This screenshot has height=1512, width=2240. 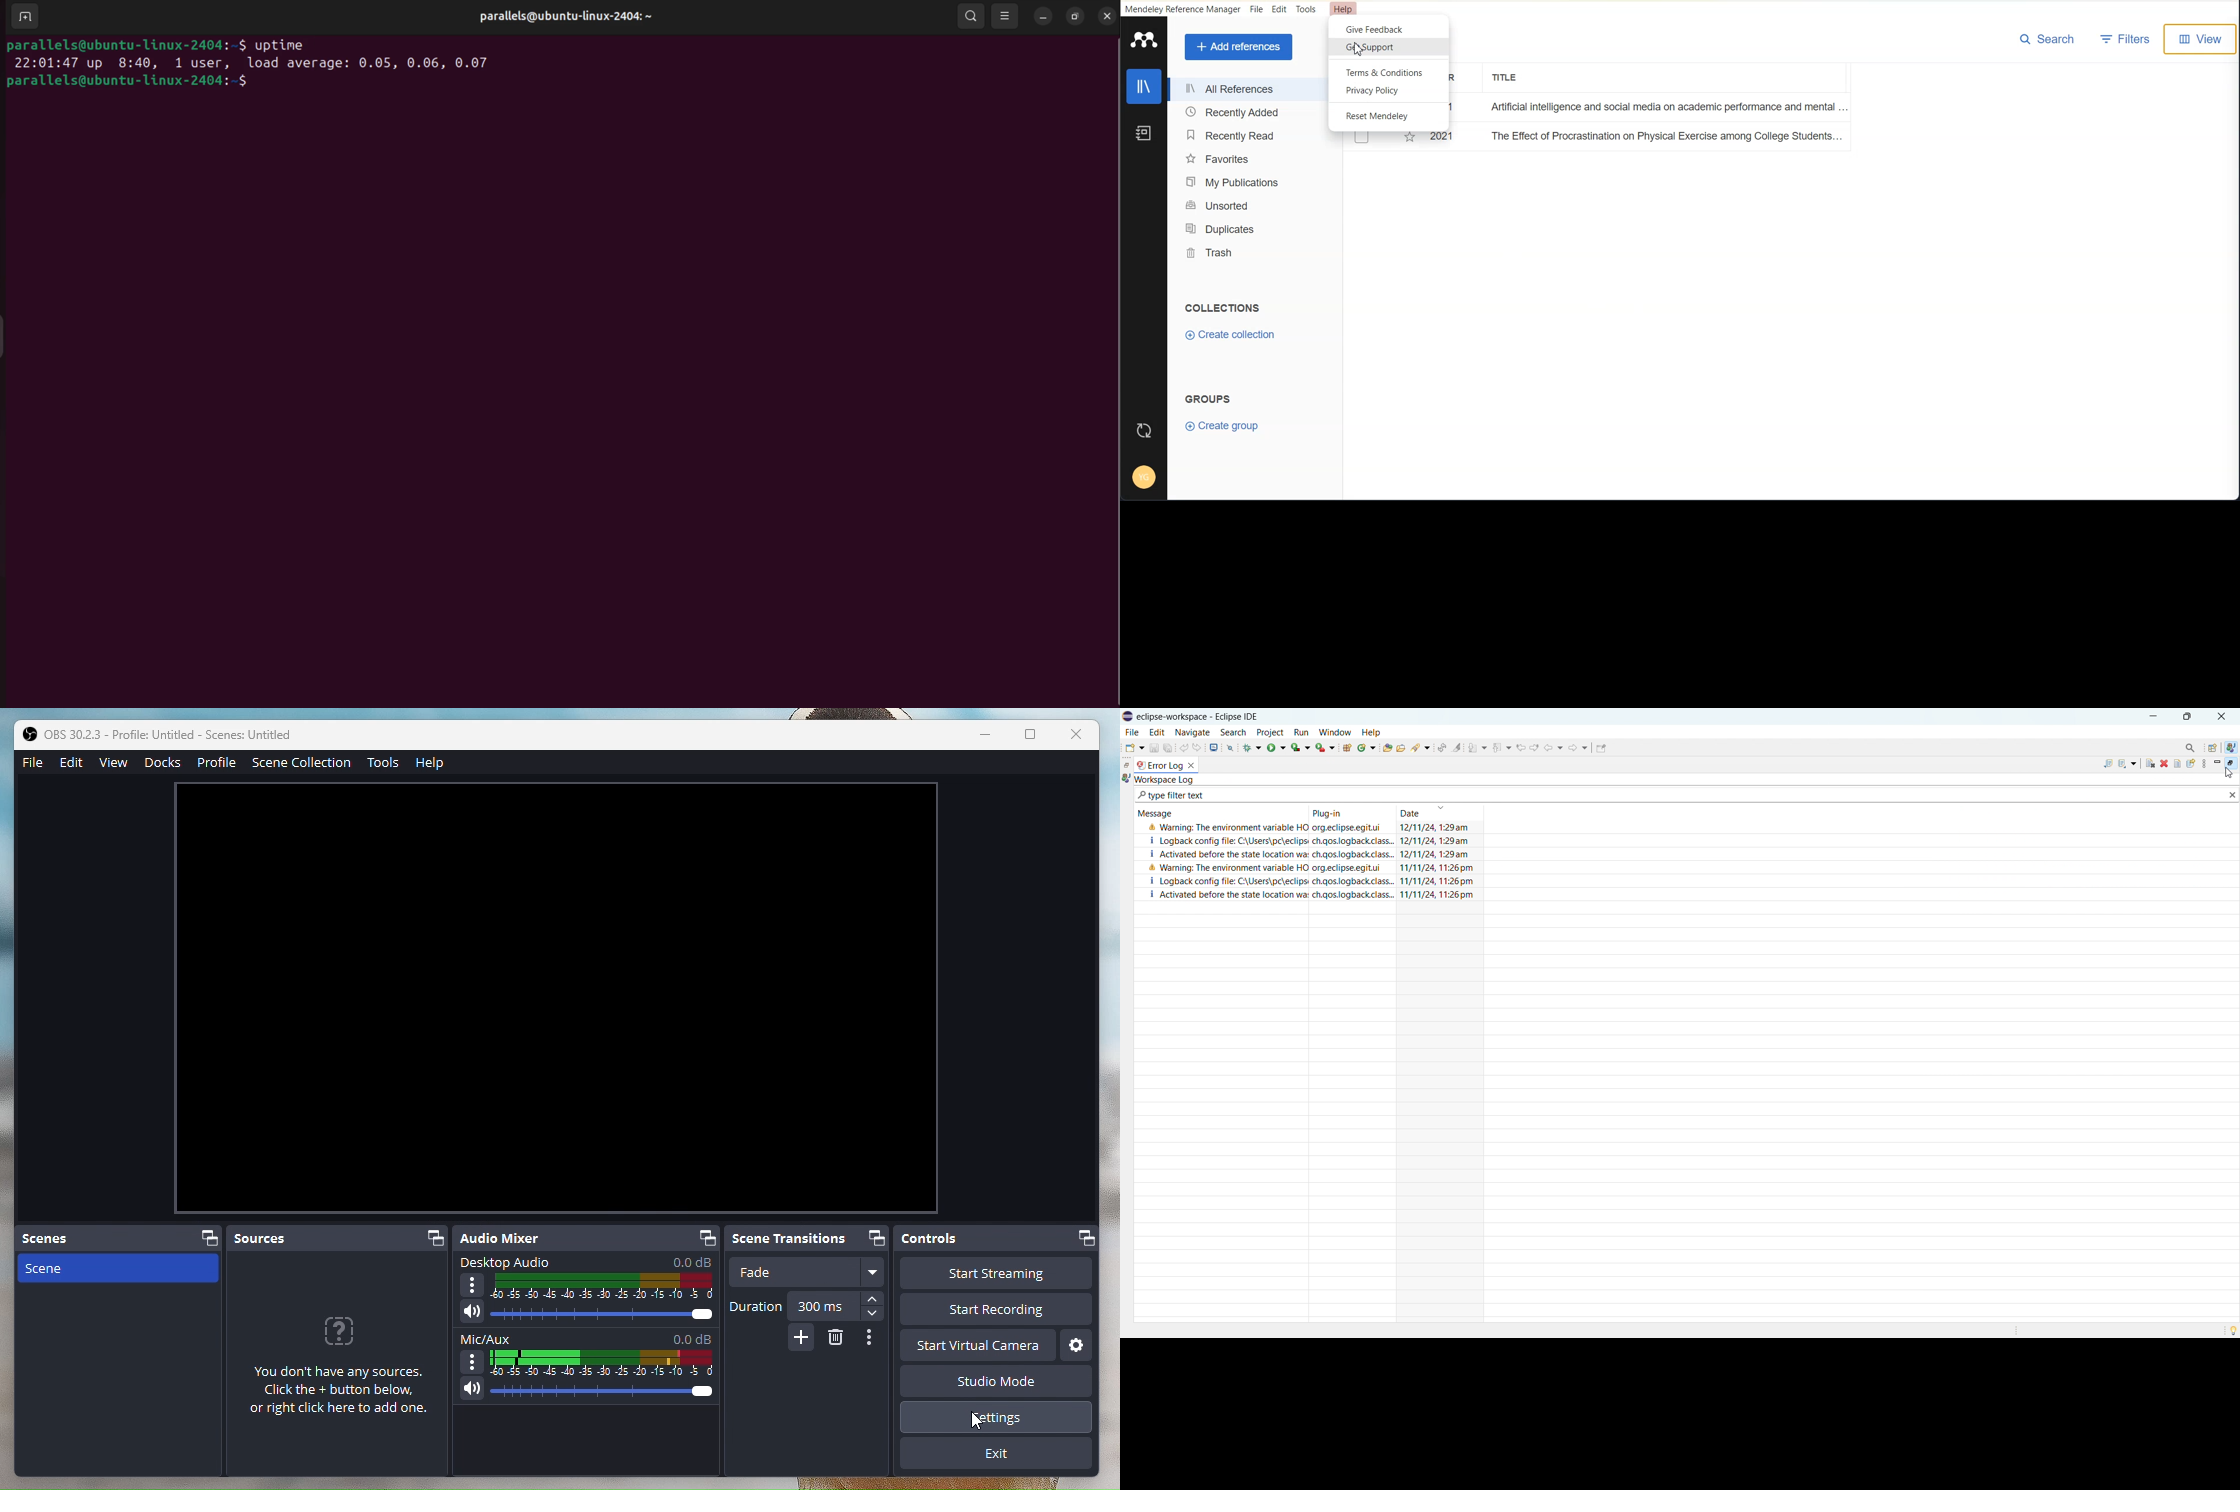 I want to click on Year, so click(x=1455, y=78).